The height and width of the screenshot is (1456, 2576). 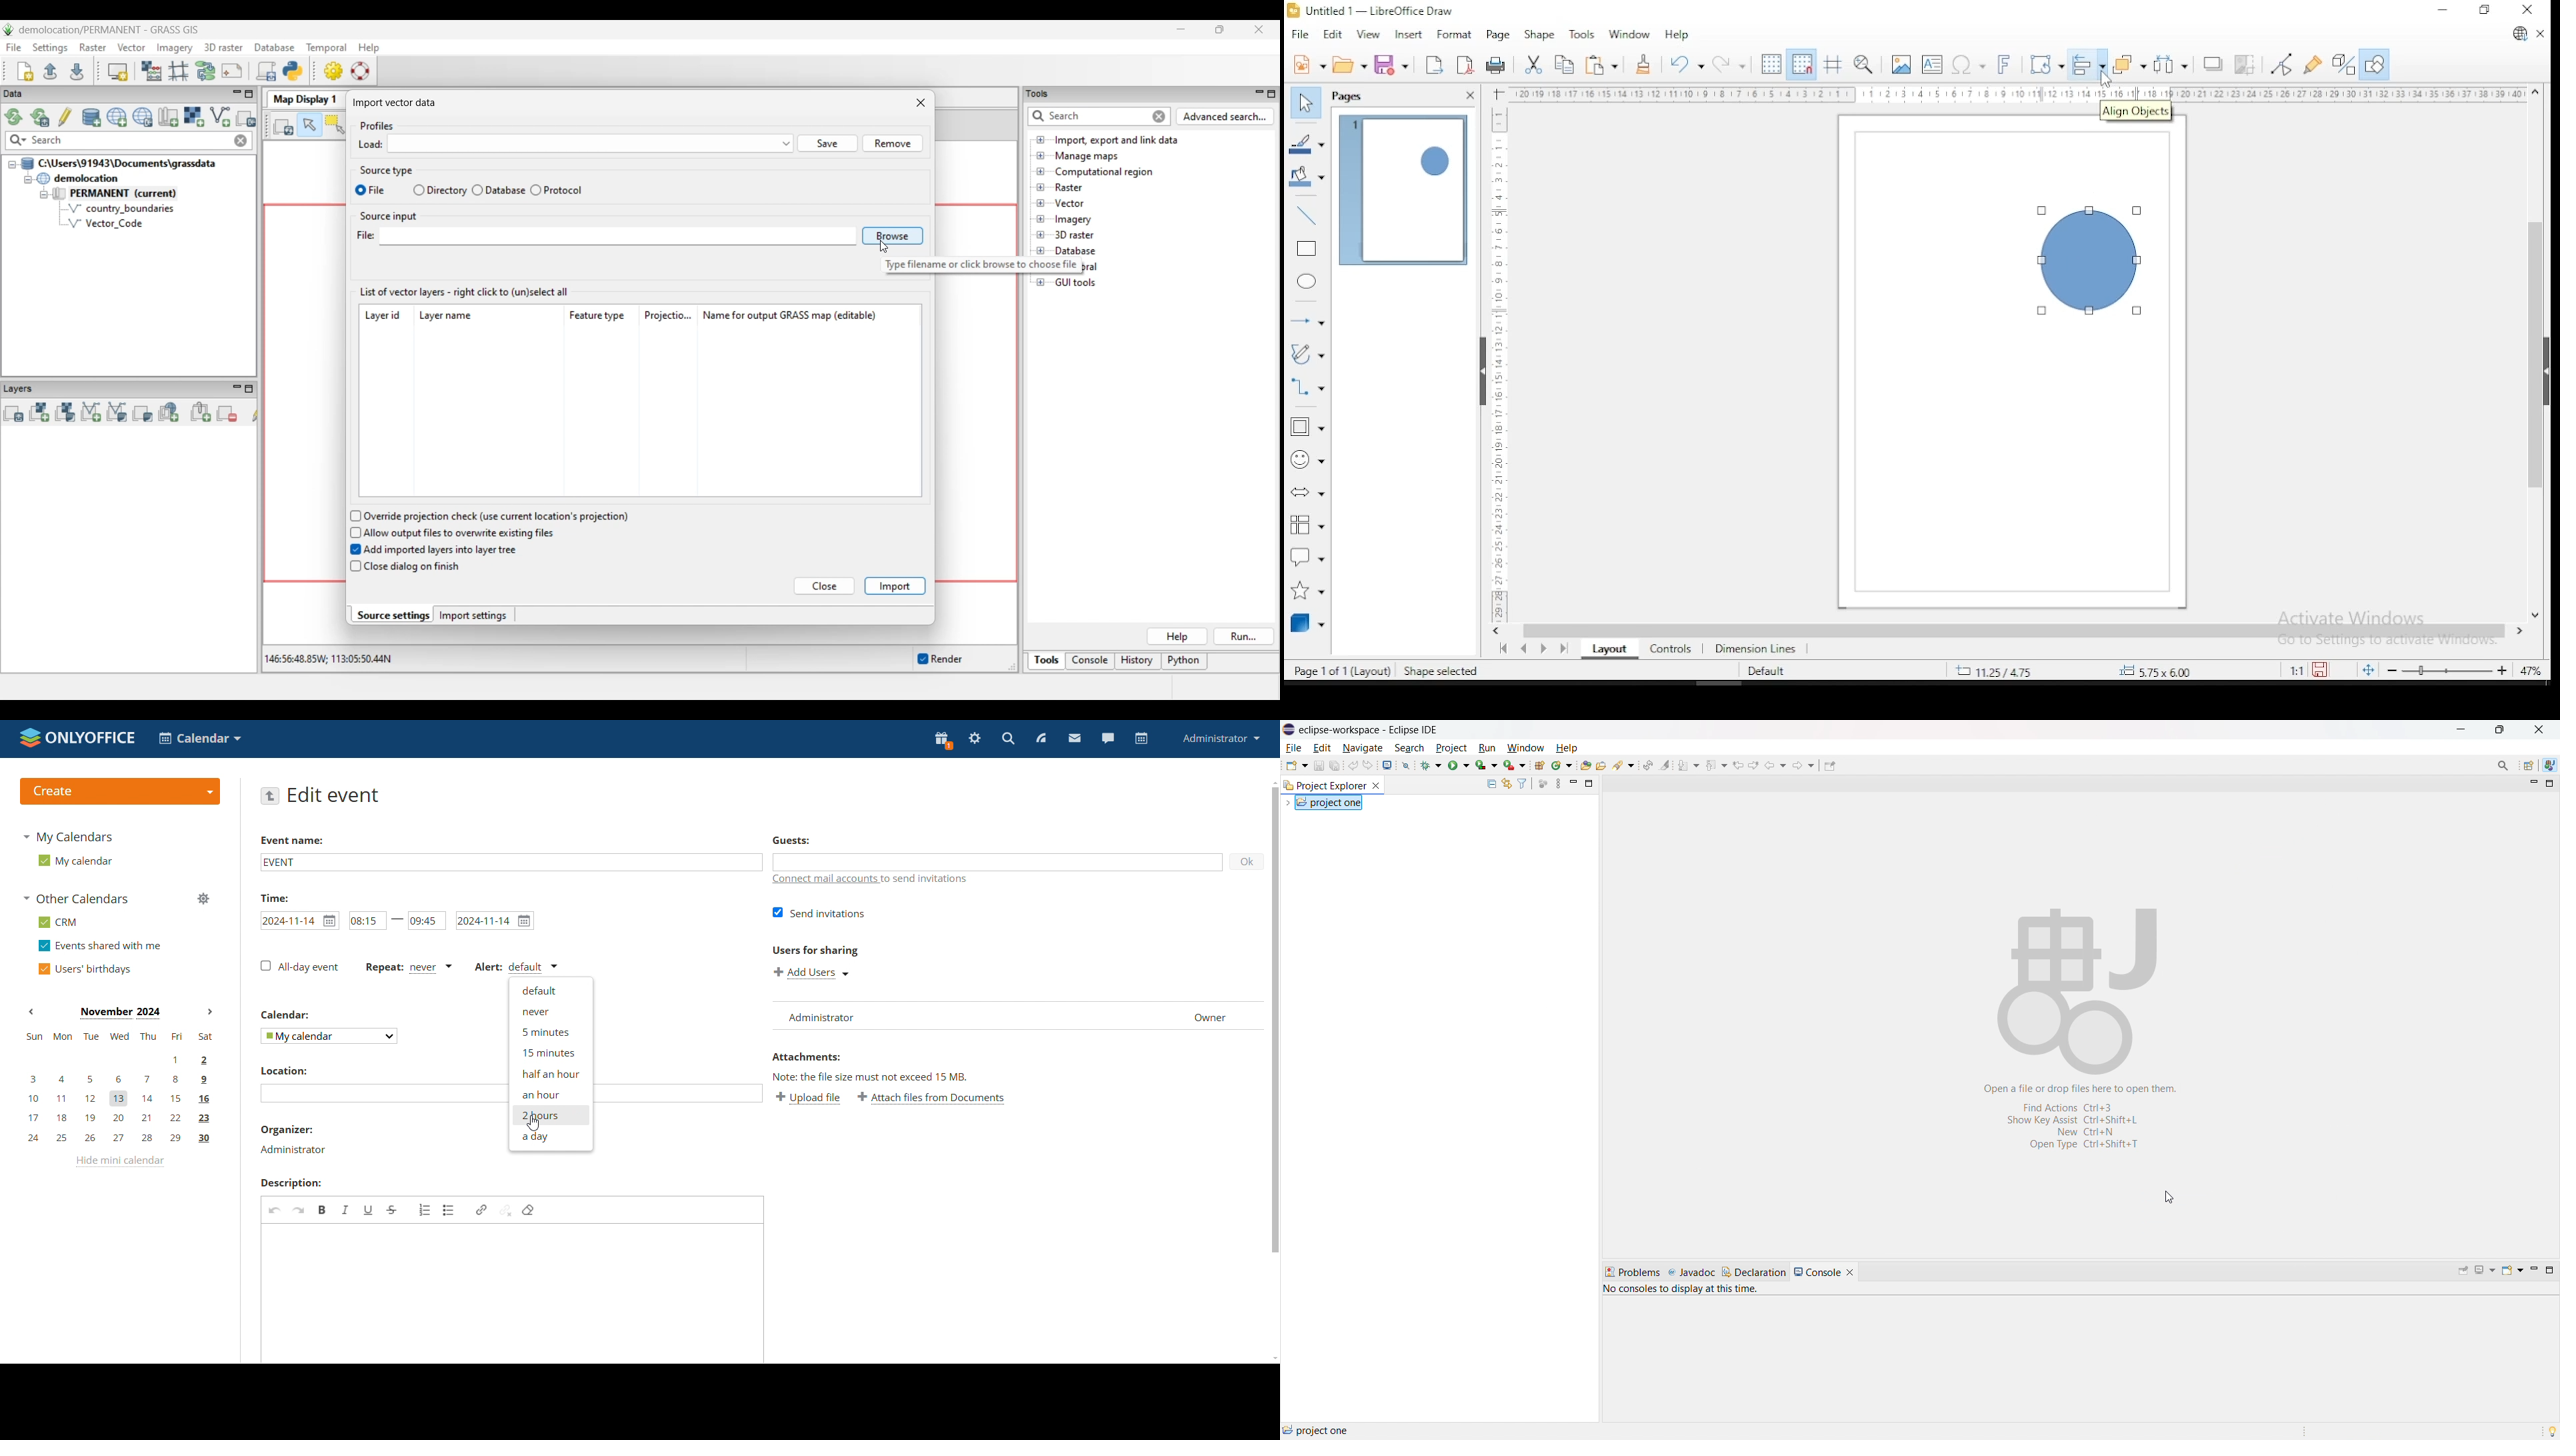 What do you see at coordinates (1041, 283) in the screenshot?
I see `Click to open GUI tools` at bounding box center [1041, 283].